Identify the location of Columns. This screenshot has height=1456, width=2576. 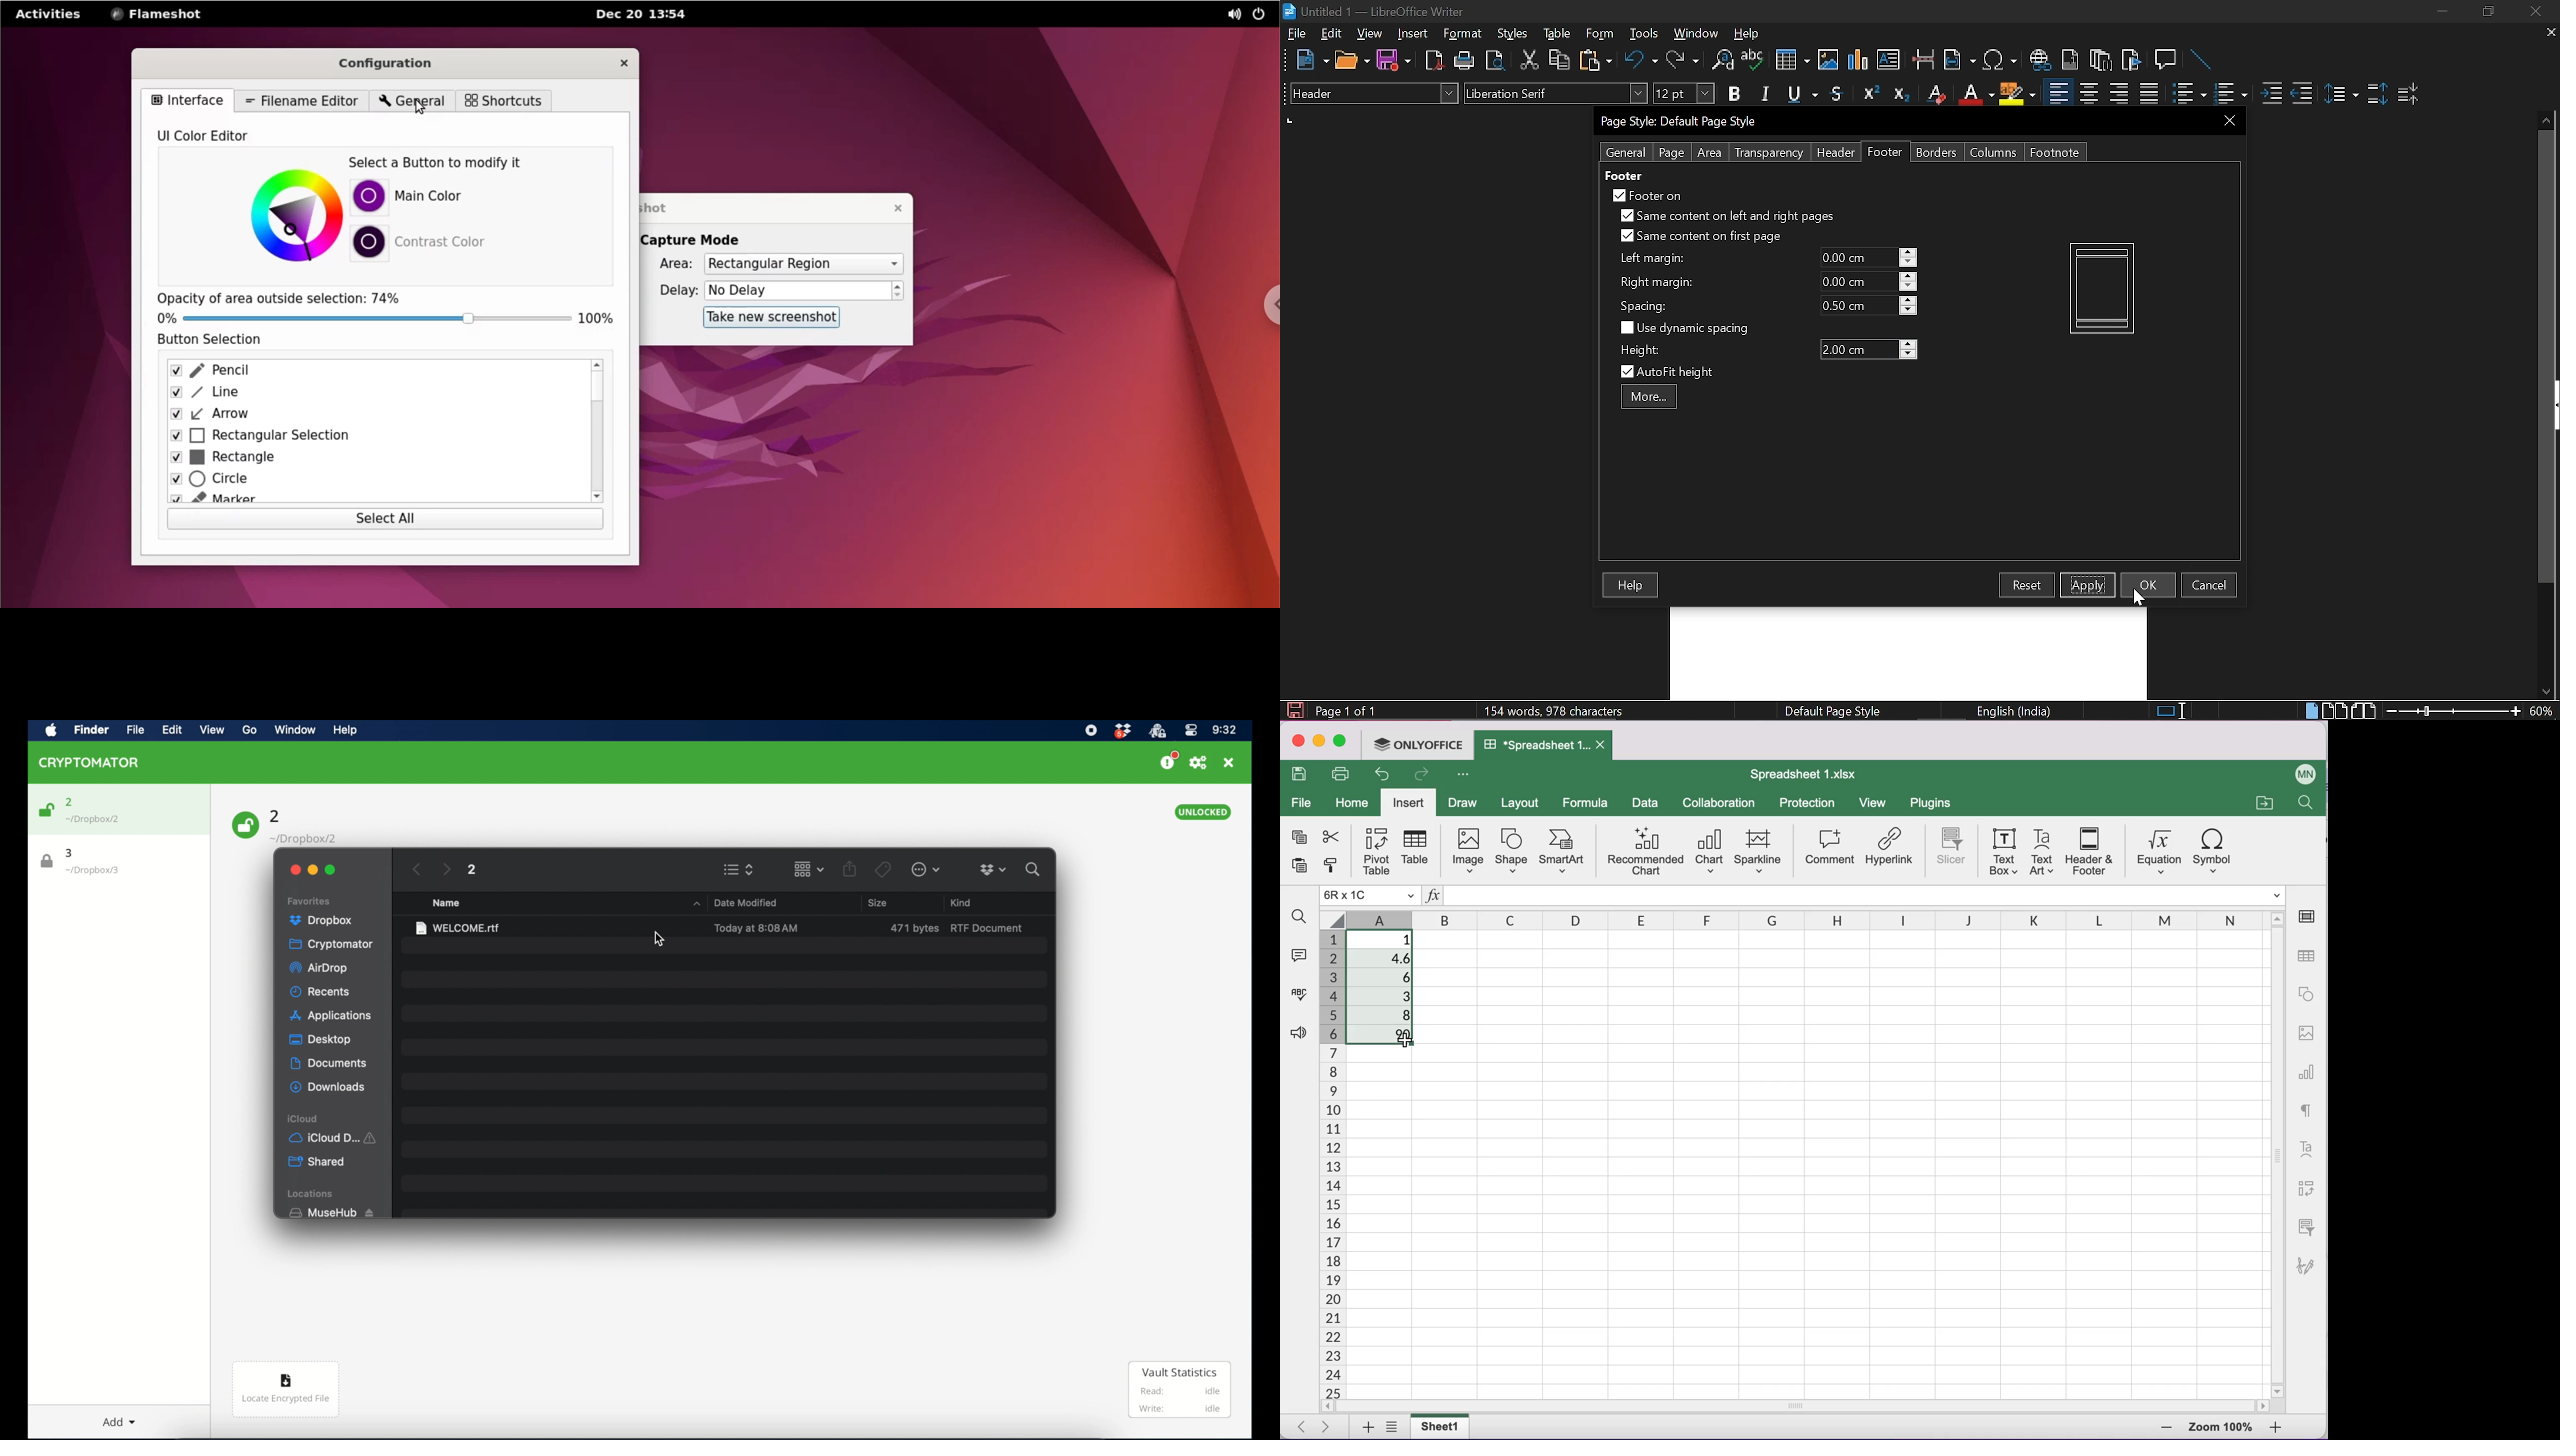
(1994, 152).